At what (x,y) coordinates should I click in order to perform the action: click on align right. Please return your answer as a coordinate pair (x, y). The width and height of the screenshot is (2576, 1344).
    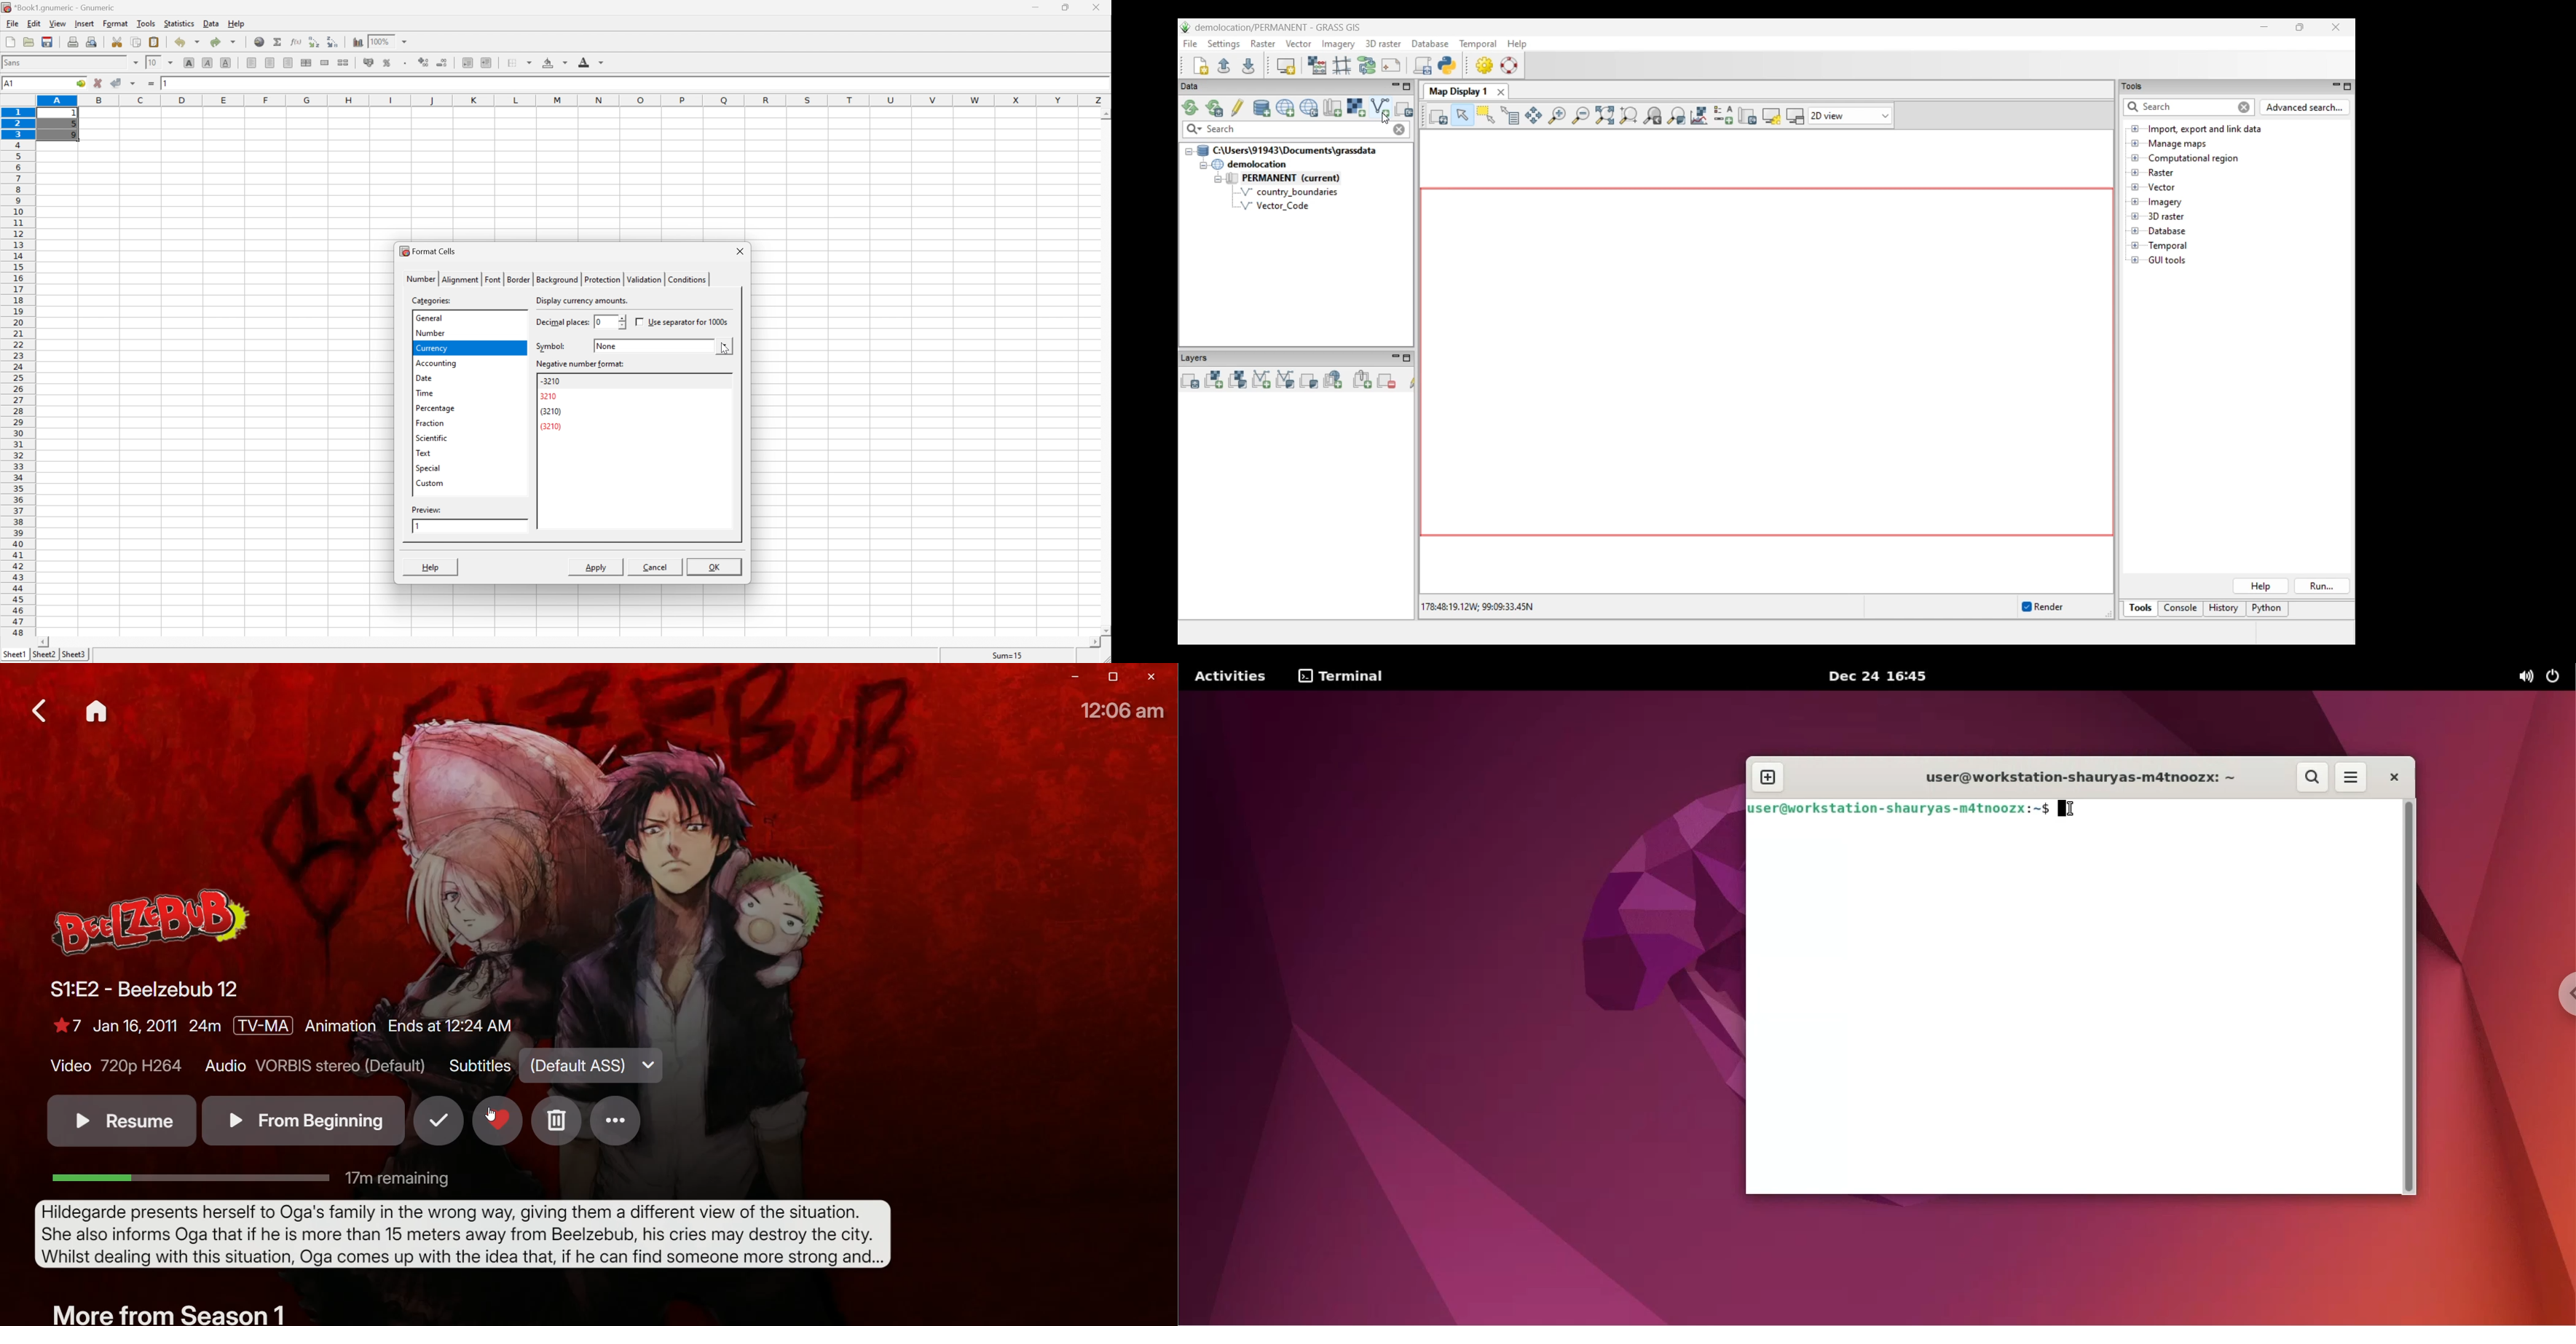
    Looking at the image, I should click on (289, 62).